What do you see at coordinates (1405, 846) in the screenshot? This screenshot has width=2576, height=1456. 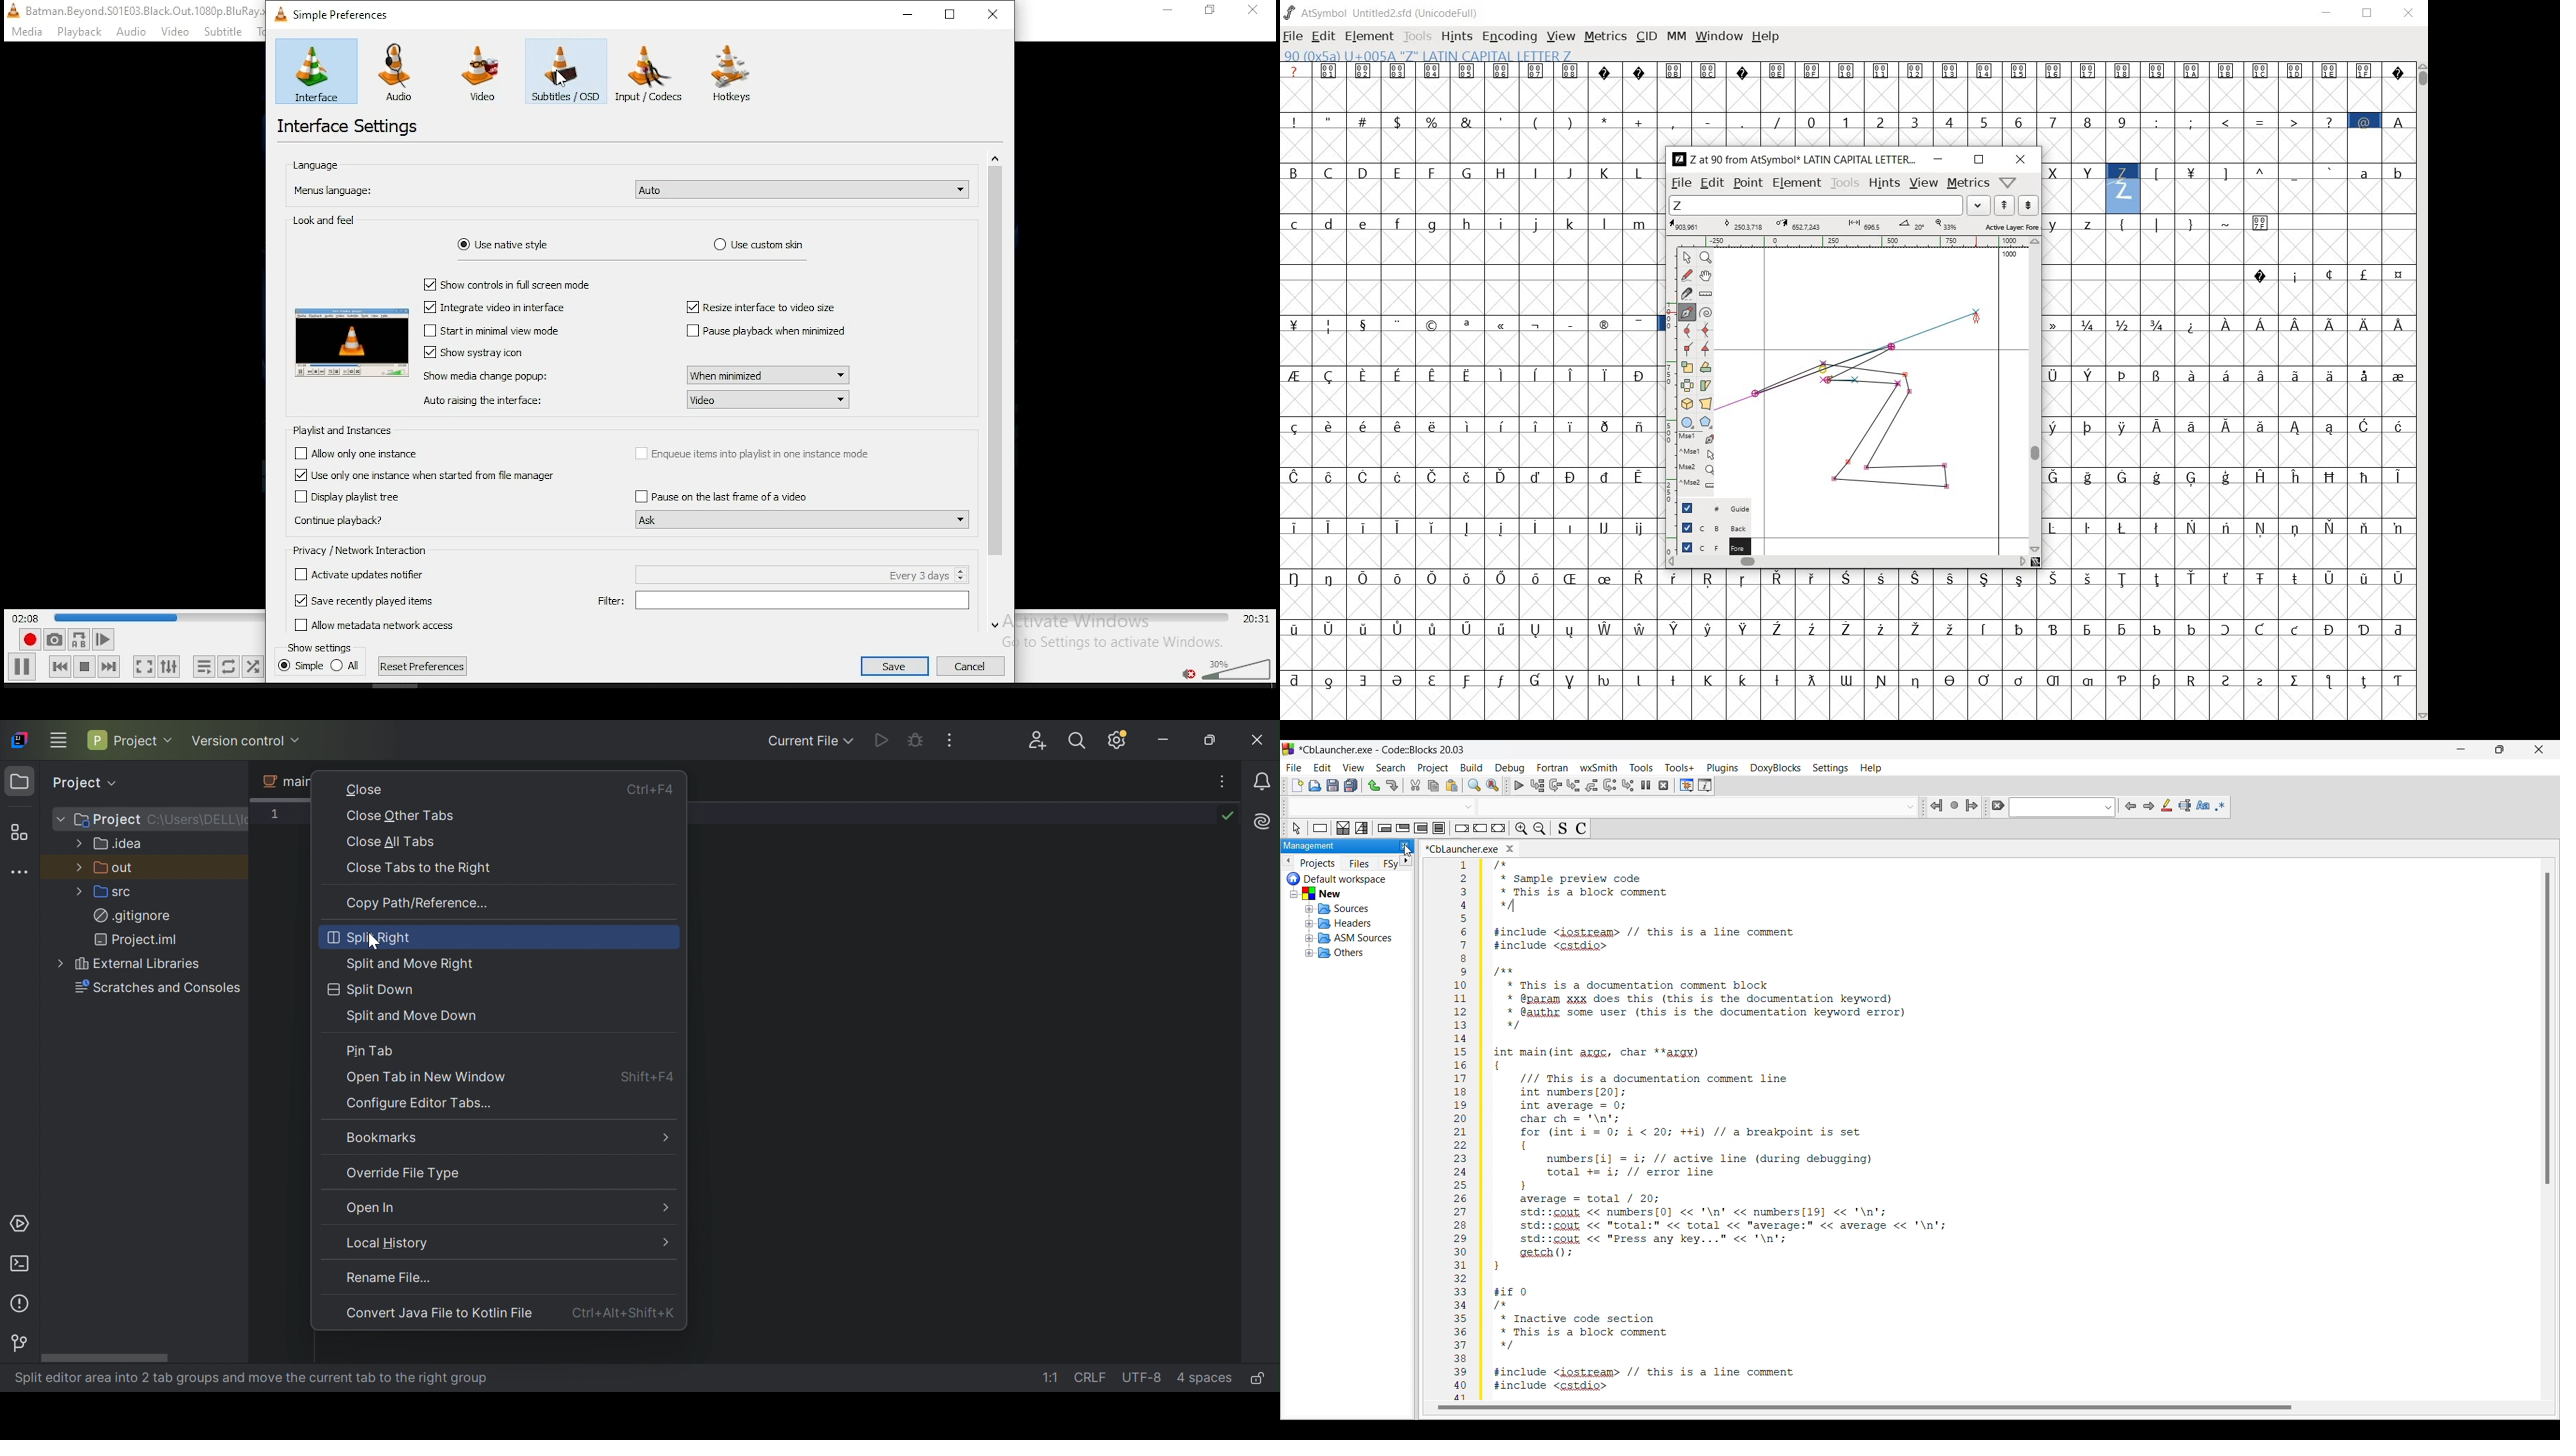 I see `Close panel` at bounding box center [1405, 846].